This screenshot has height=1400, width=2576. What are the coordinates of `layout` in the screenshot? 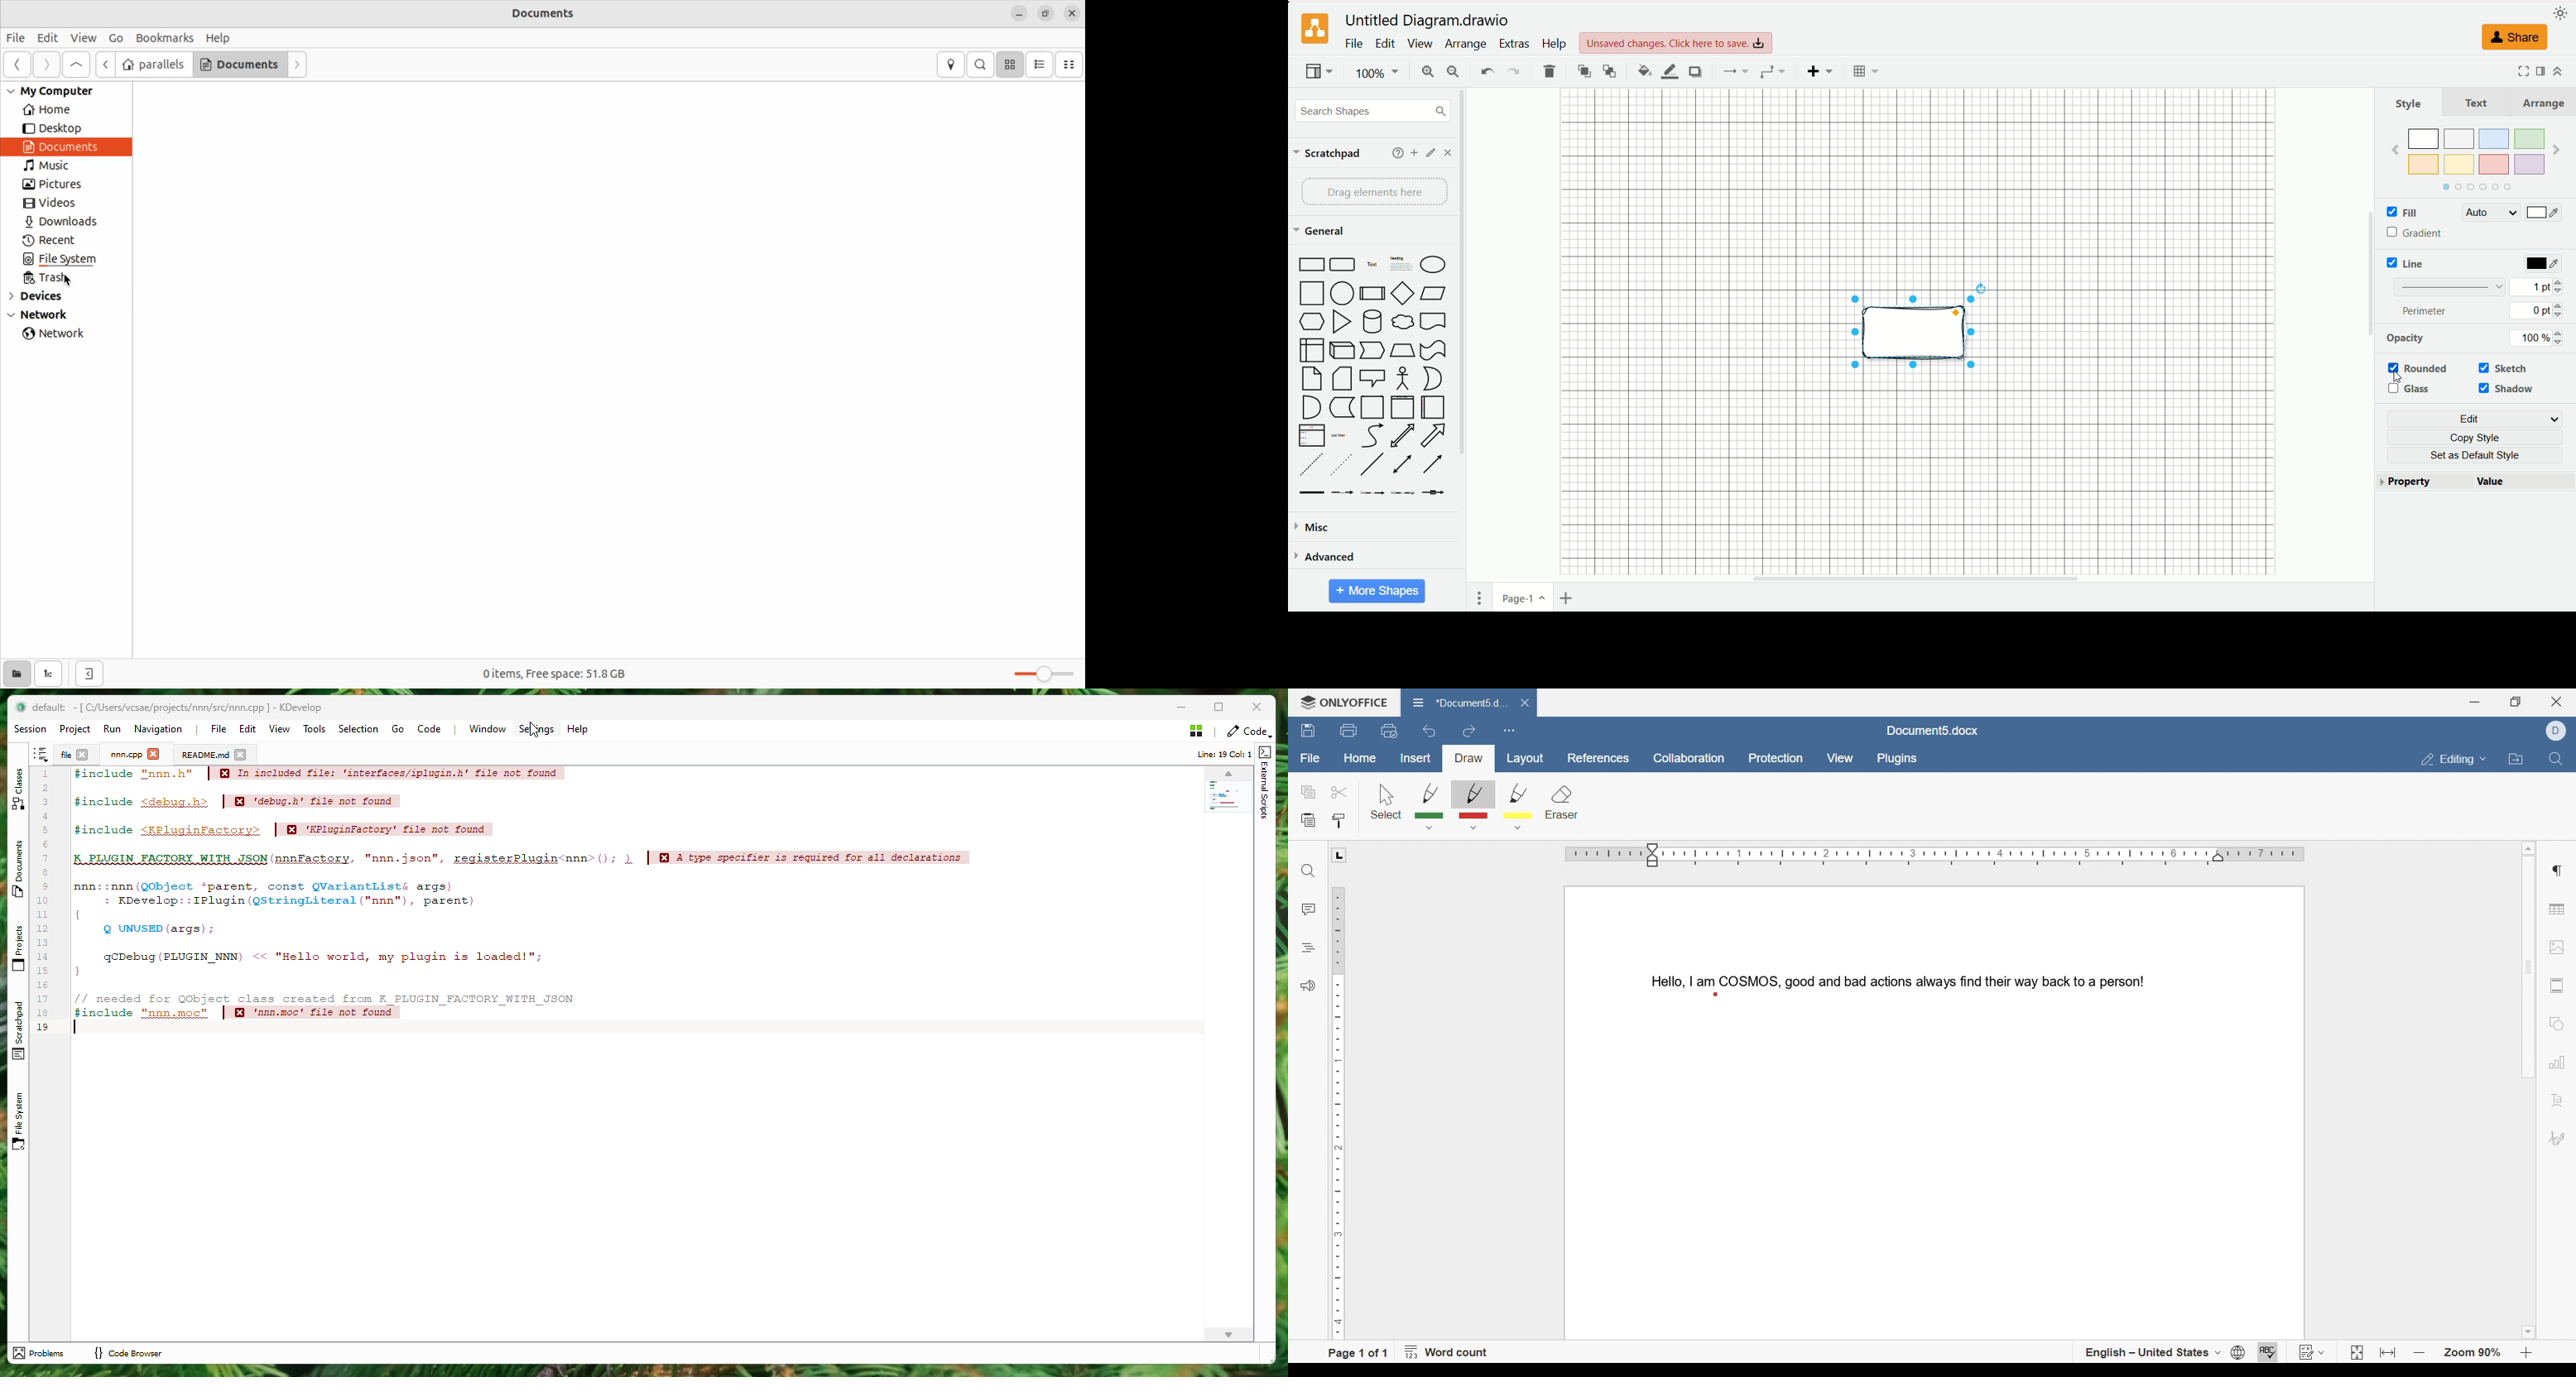 It's located at (1528, 759).